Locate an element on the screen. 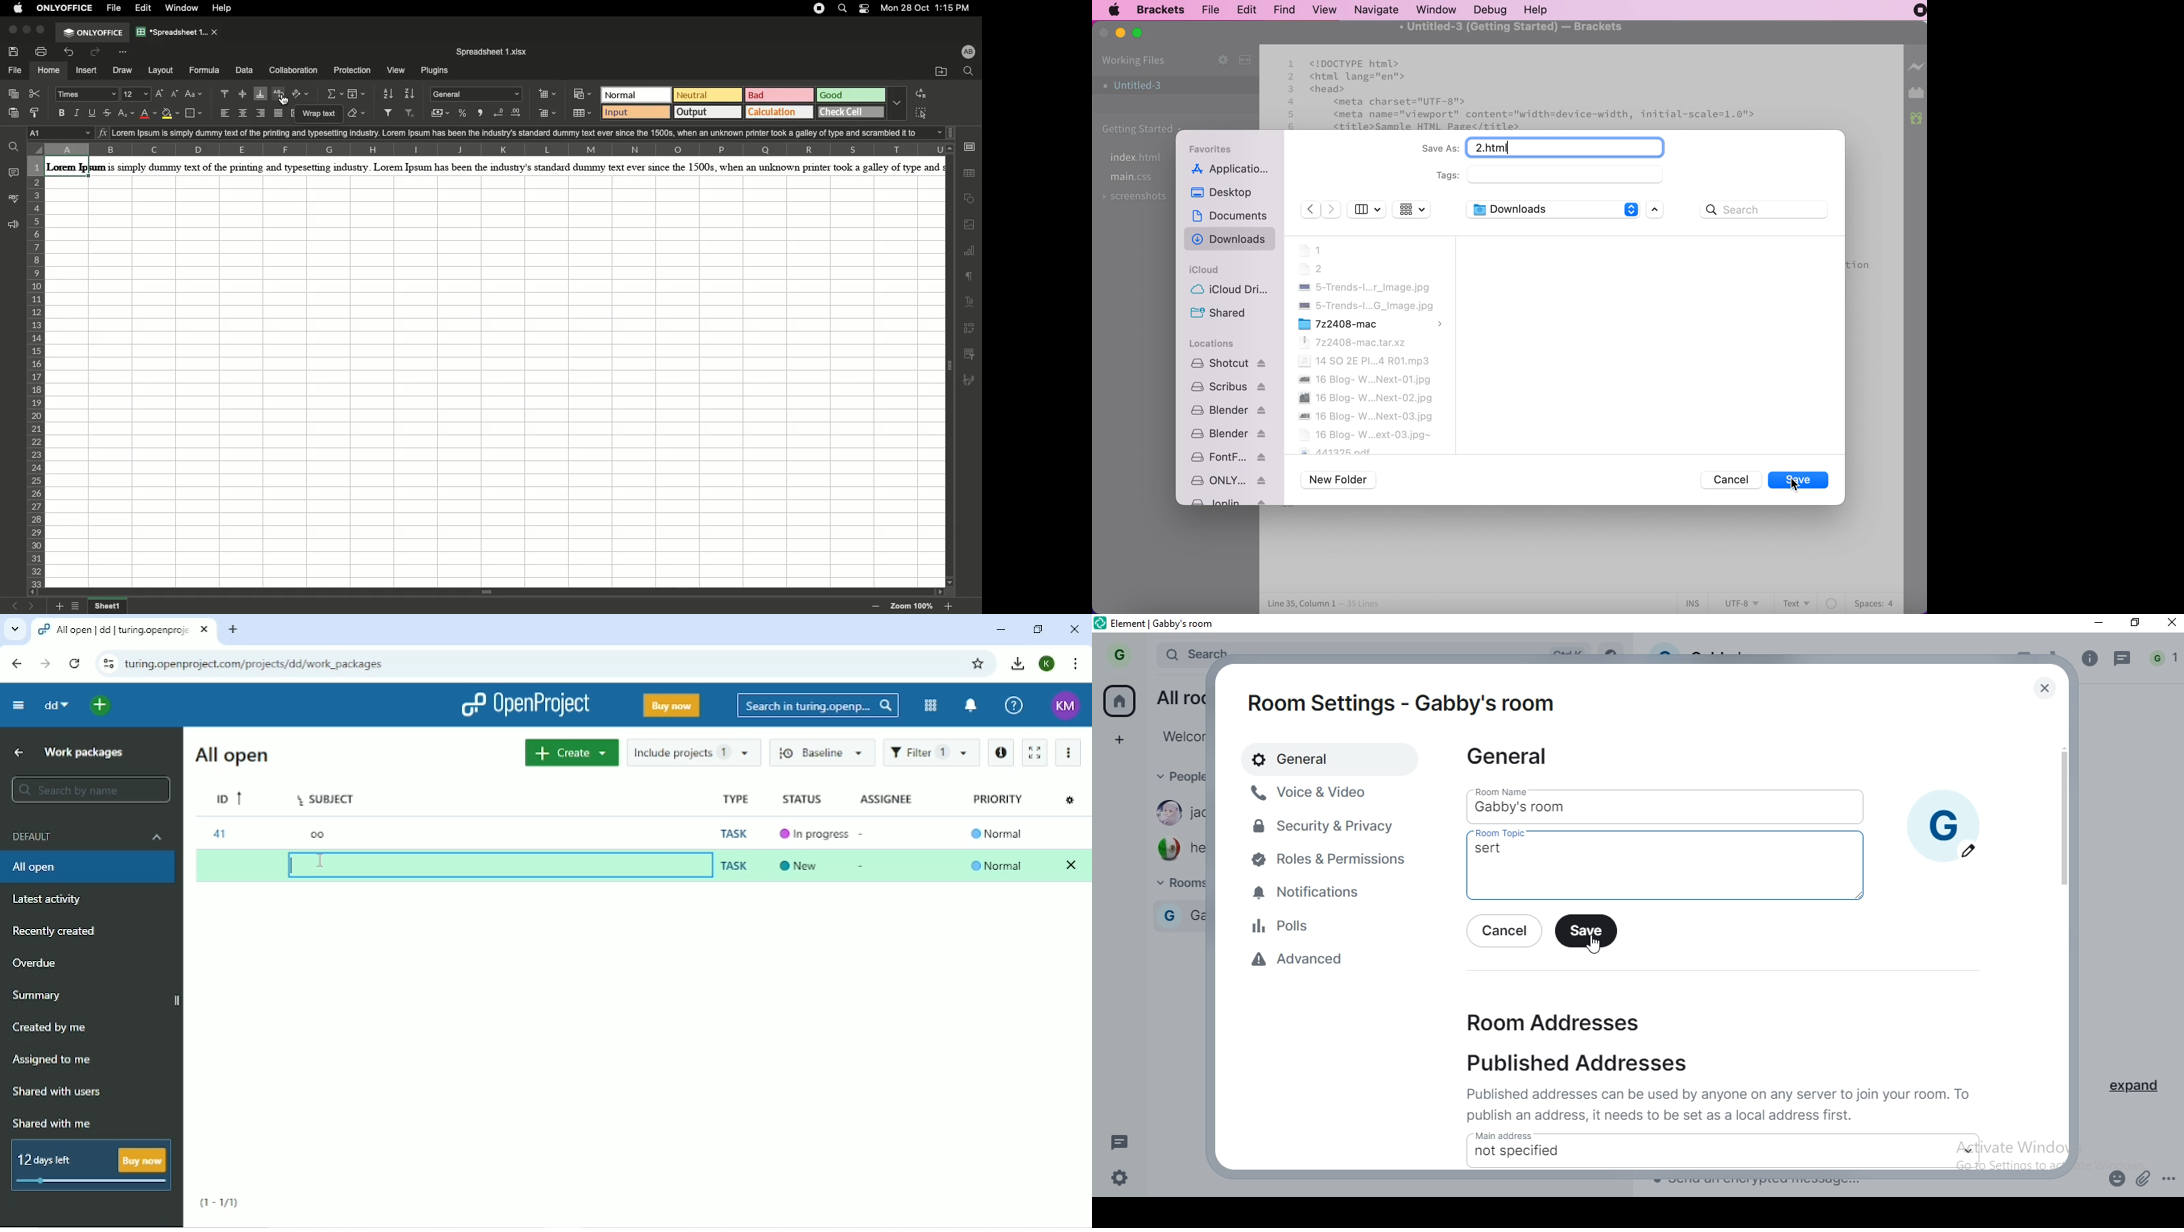 This screenshot has width=2184, height=1232. room topic is located at coordinates (1508, 834).